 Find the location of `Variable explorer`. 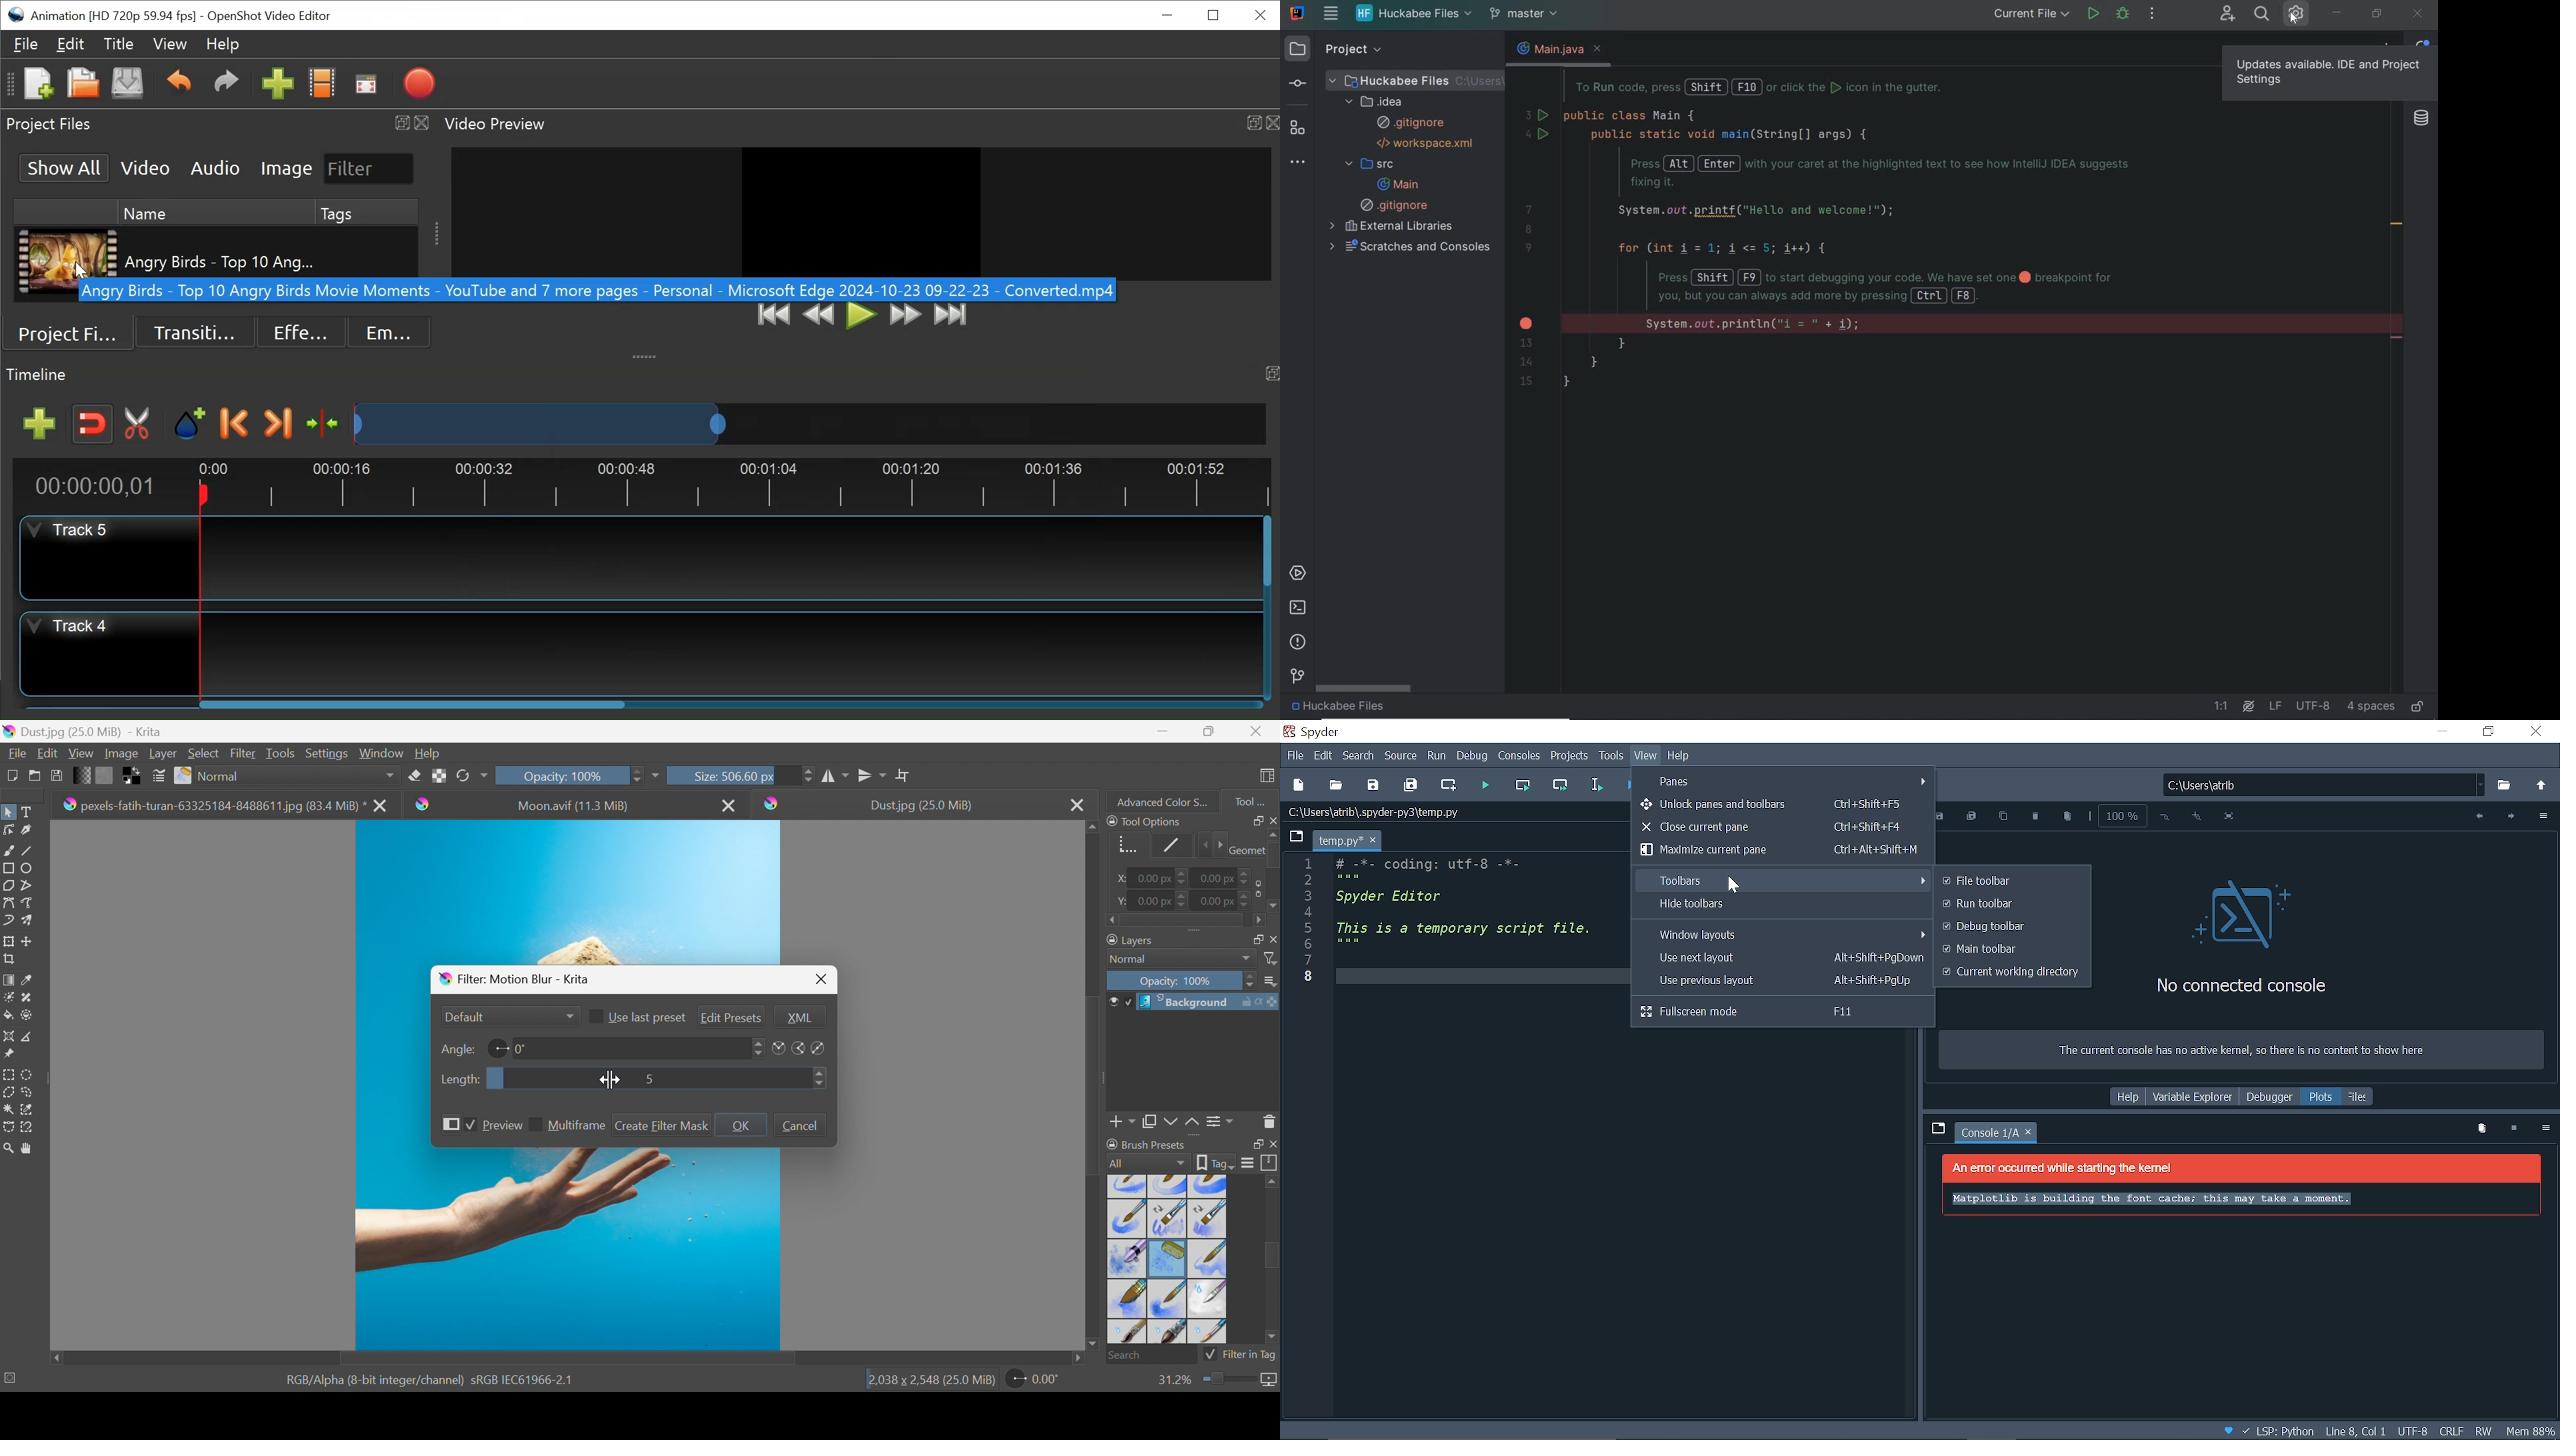

Variable explorer is located at coordinates (2192, 1097).